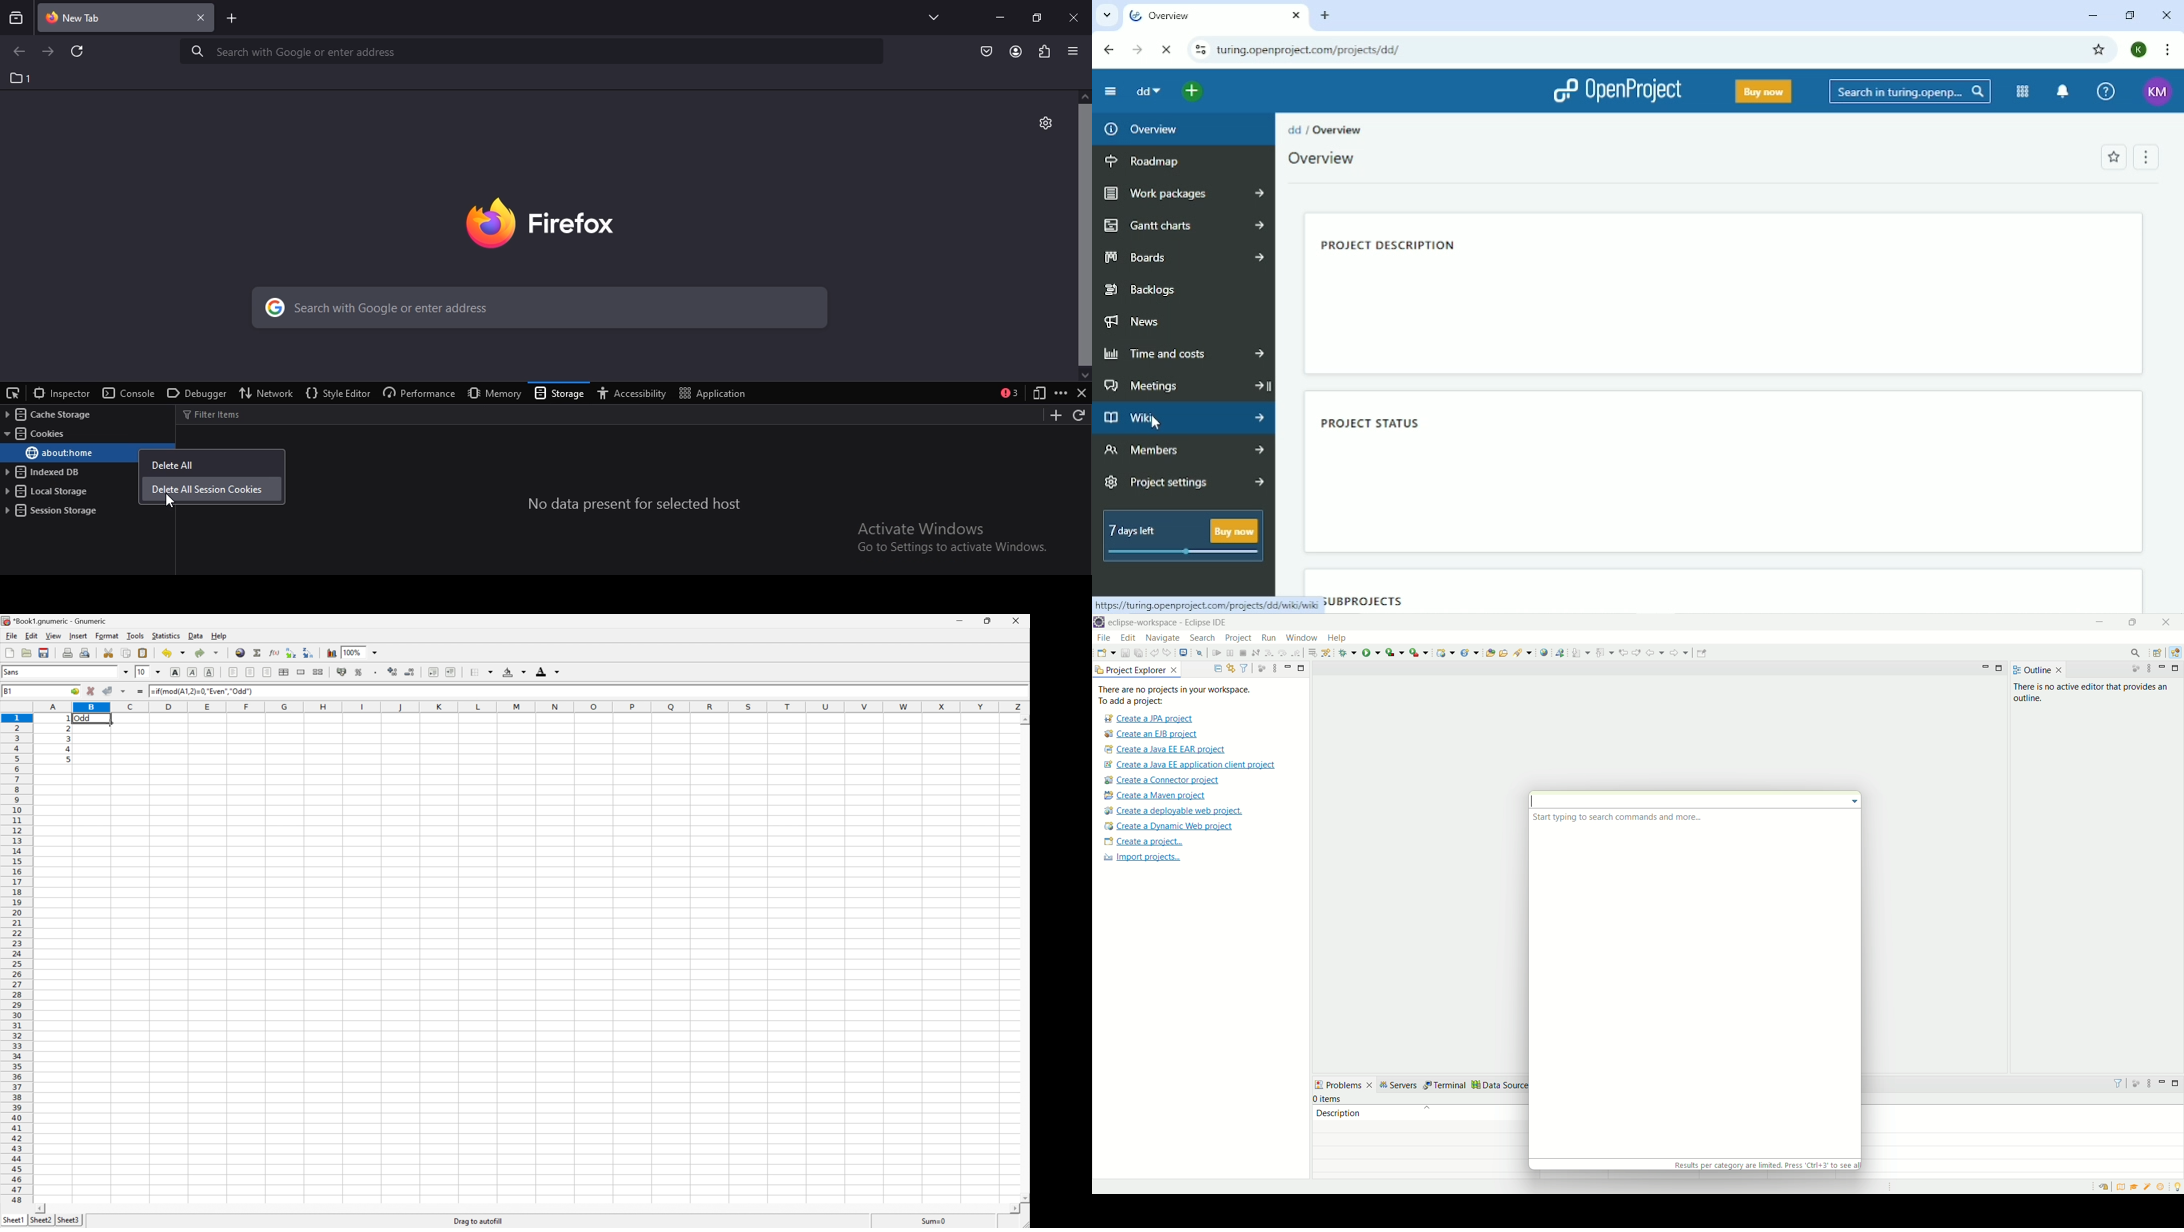 The height and width of the screenshot is (1232, 2184). What do you see at coordinates (67, 652) in the screenshot?
I see `Print current file` at bounding box center [67, 652].